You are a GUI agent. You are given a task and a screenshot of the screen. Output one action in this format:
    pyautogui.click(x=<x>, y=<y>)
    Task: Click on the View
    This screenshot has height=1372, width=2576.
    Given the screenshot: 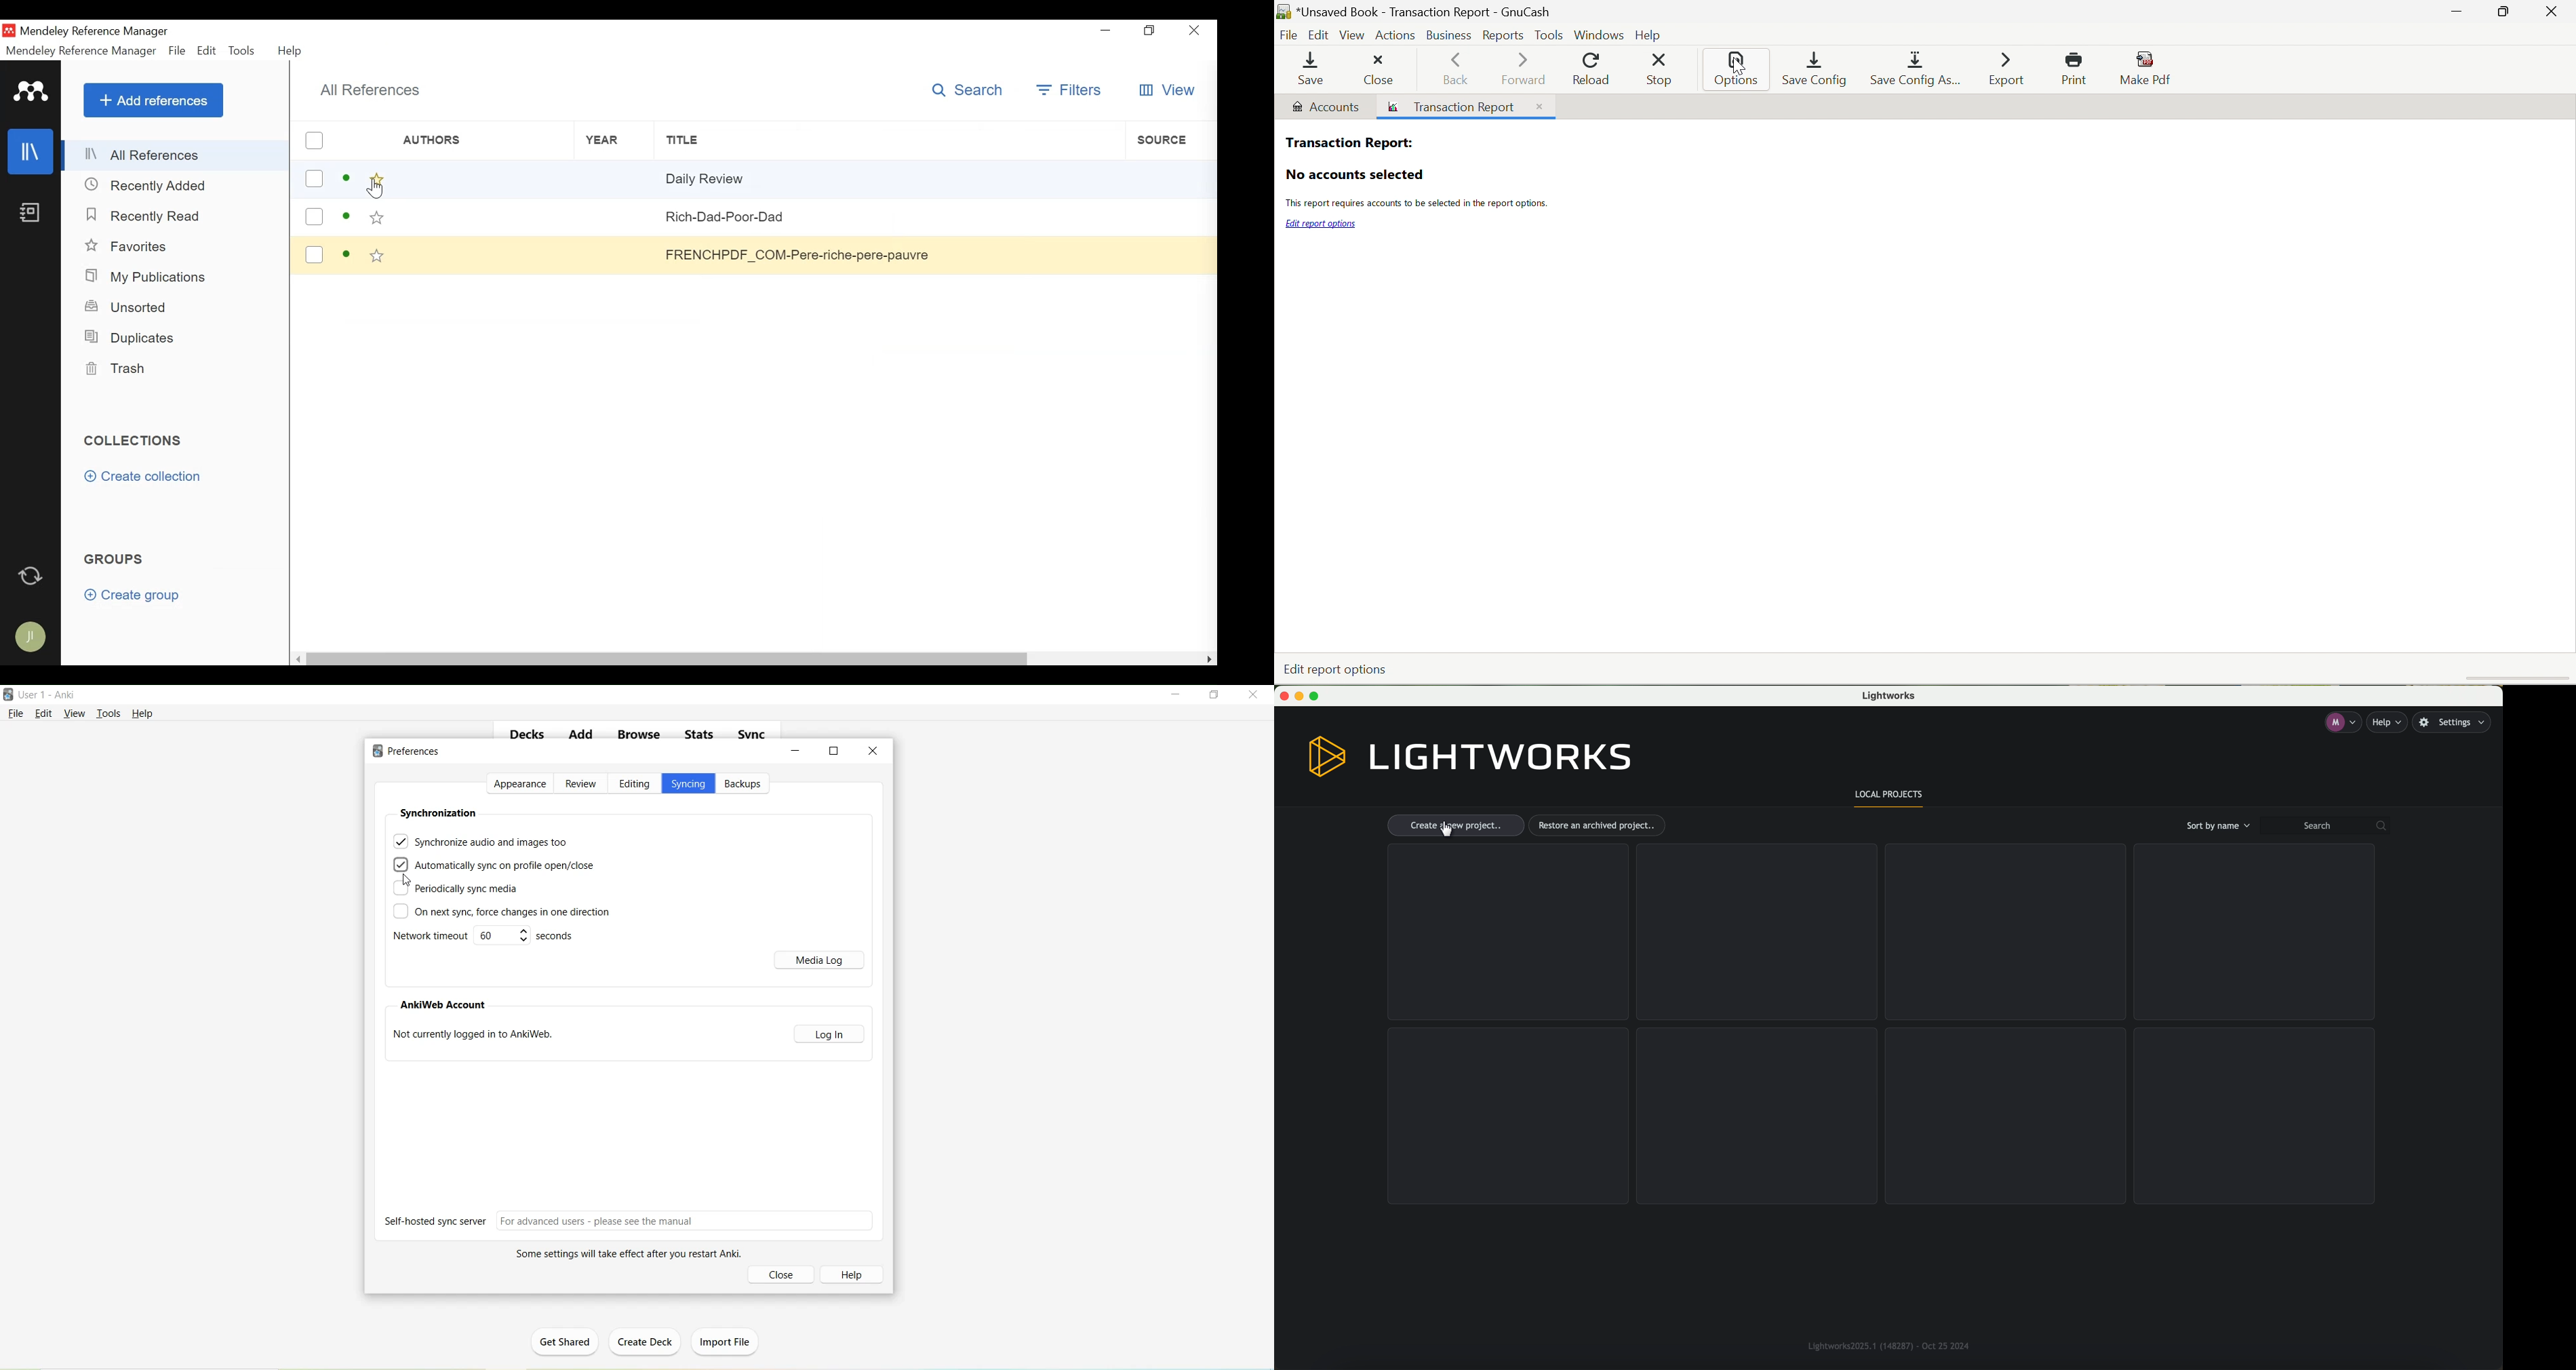 What is the action you would take?
    pyautogui.click(x=75, y=713)
    